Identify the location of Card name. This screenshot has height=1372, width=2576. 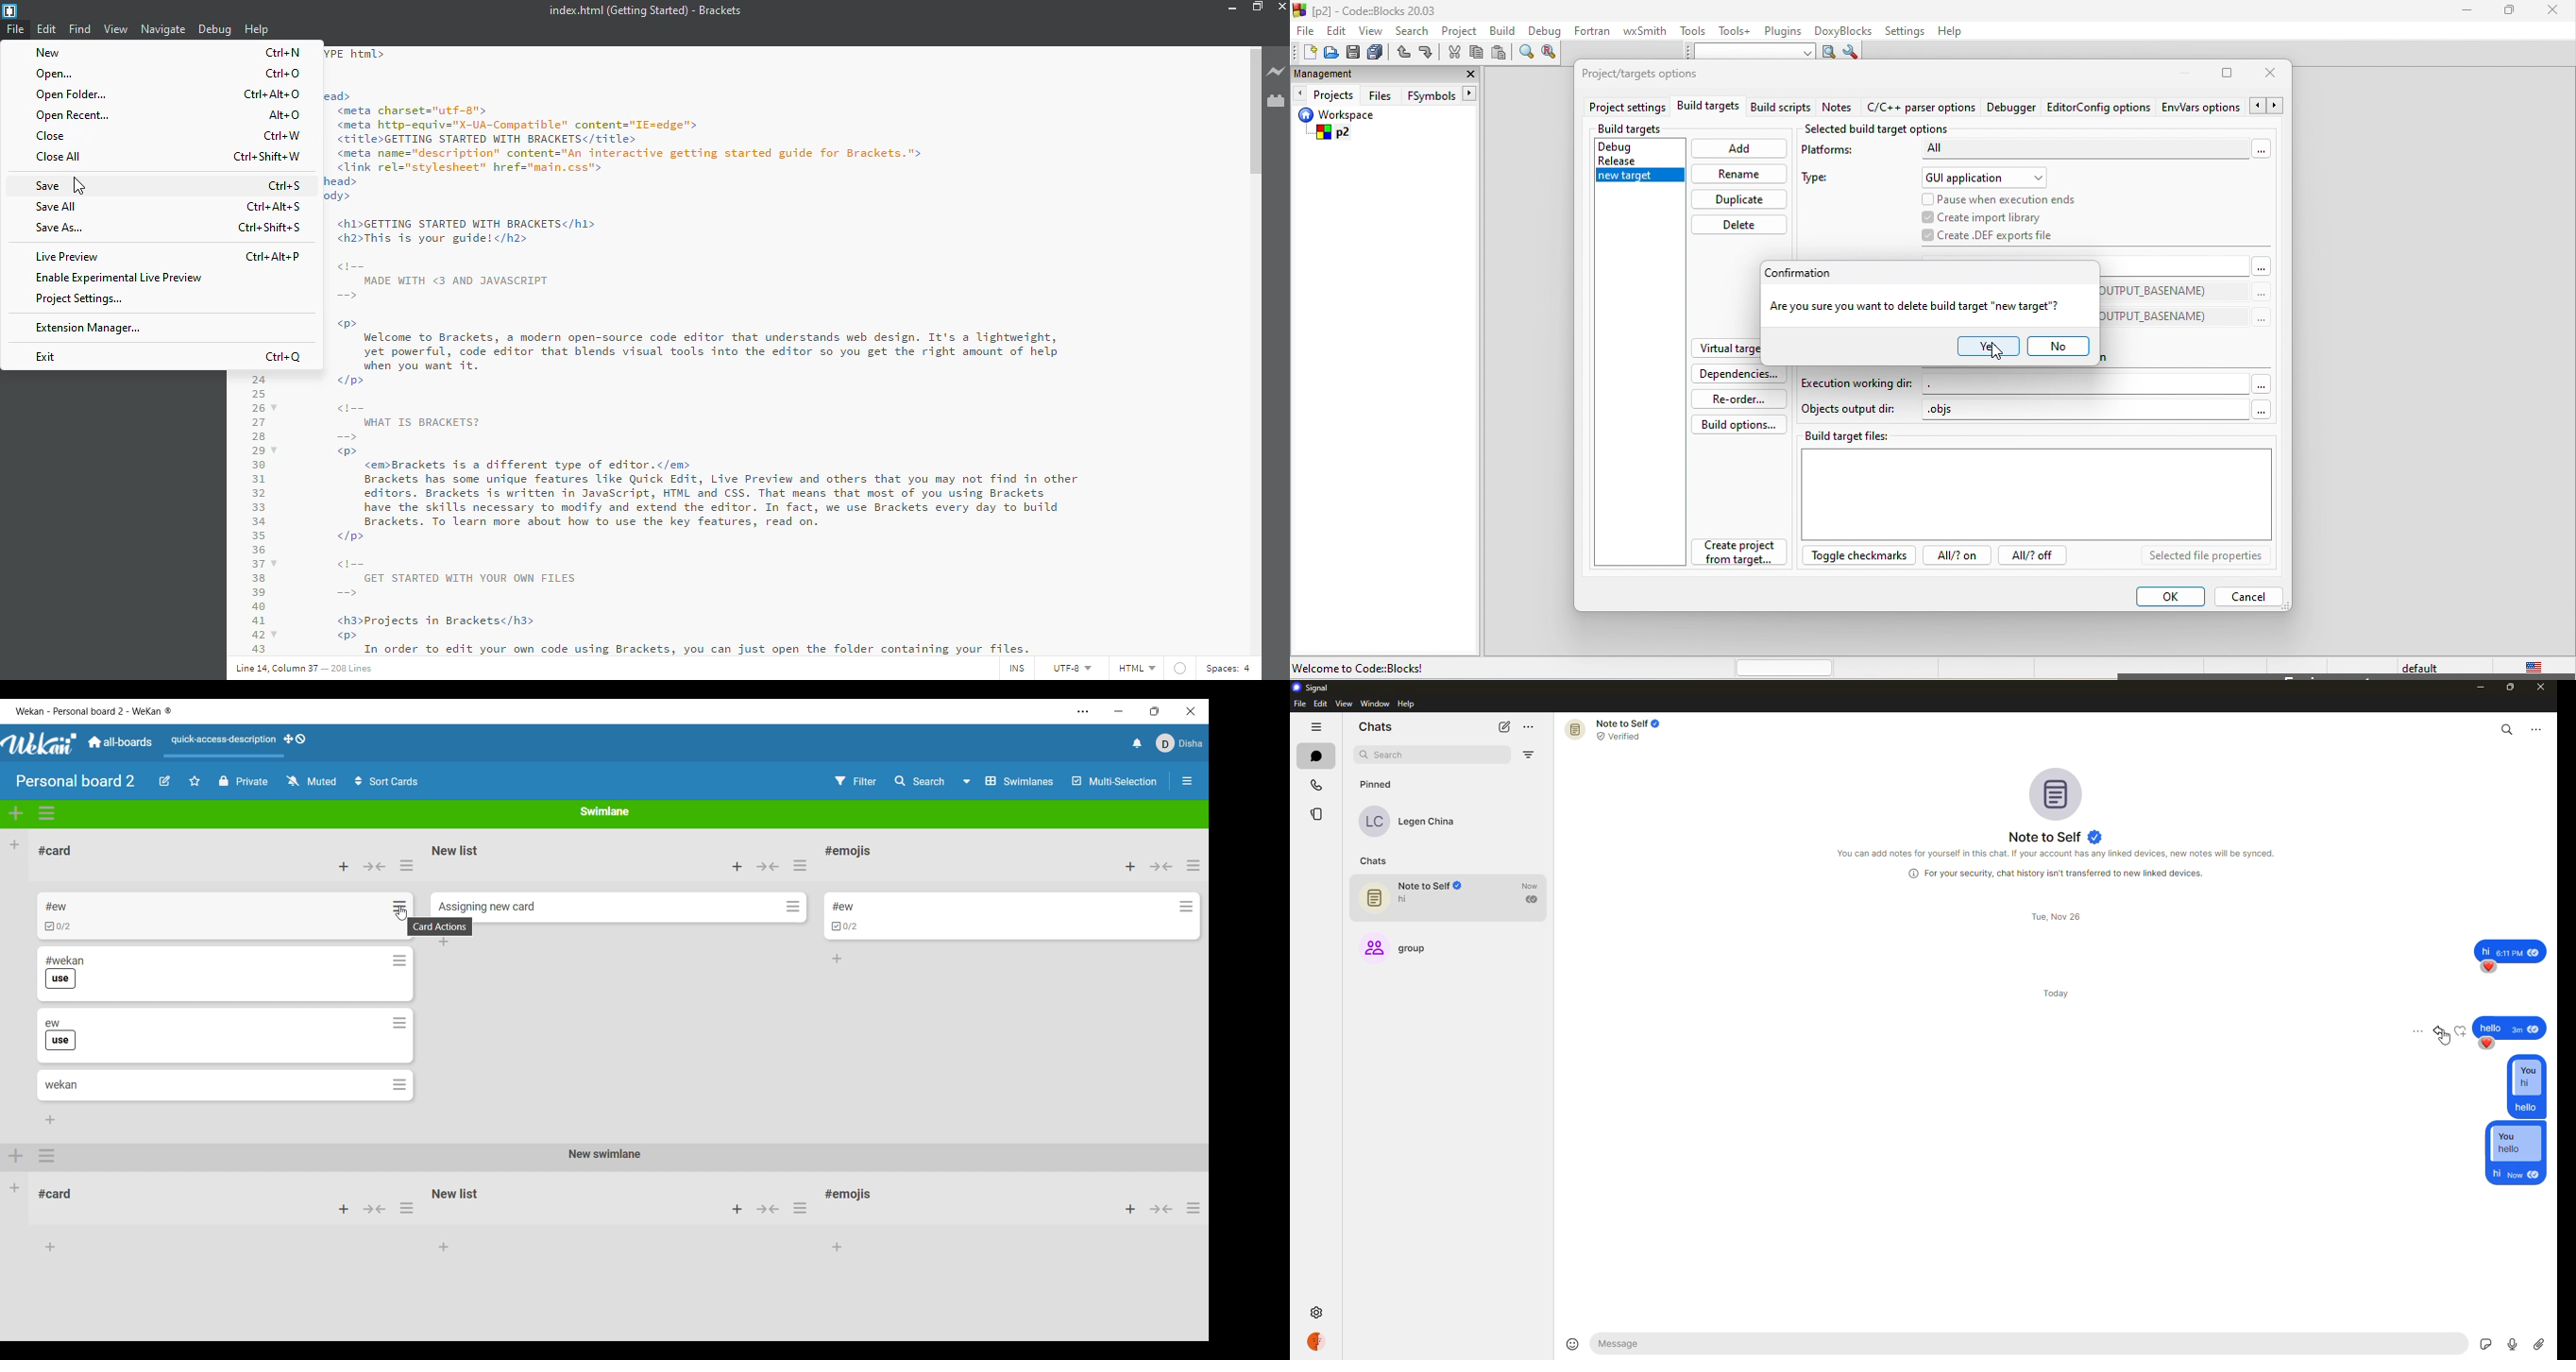
(487, 907).